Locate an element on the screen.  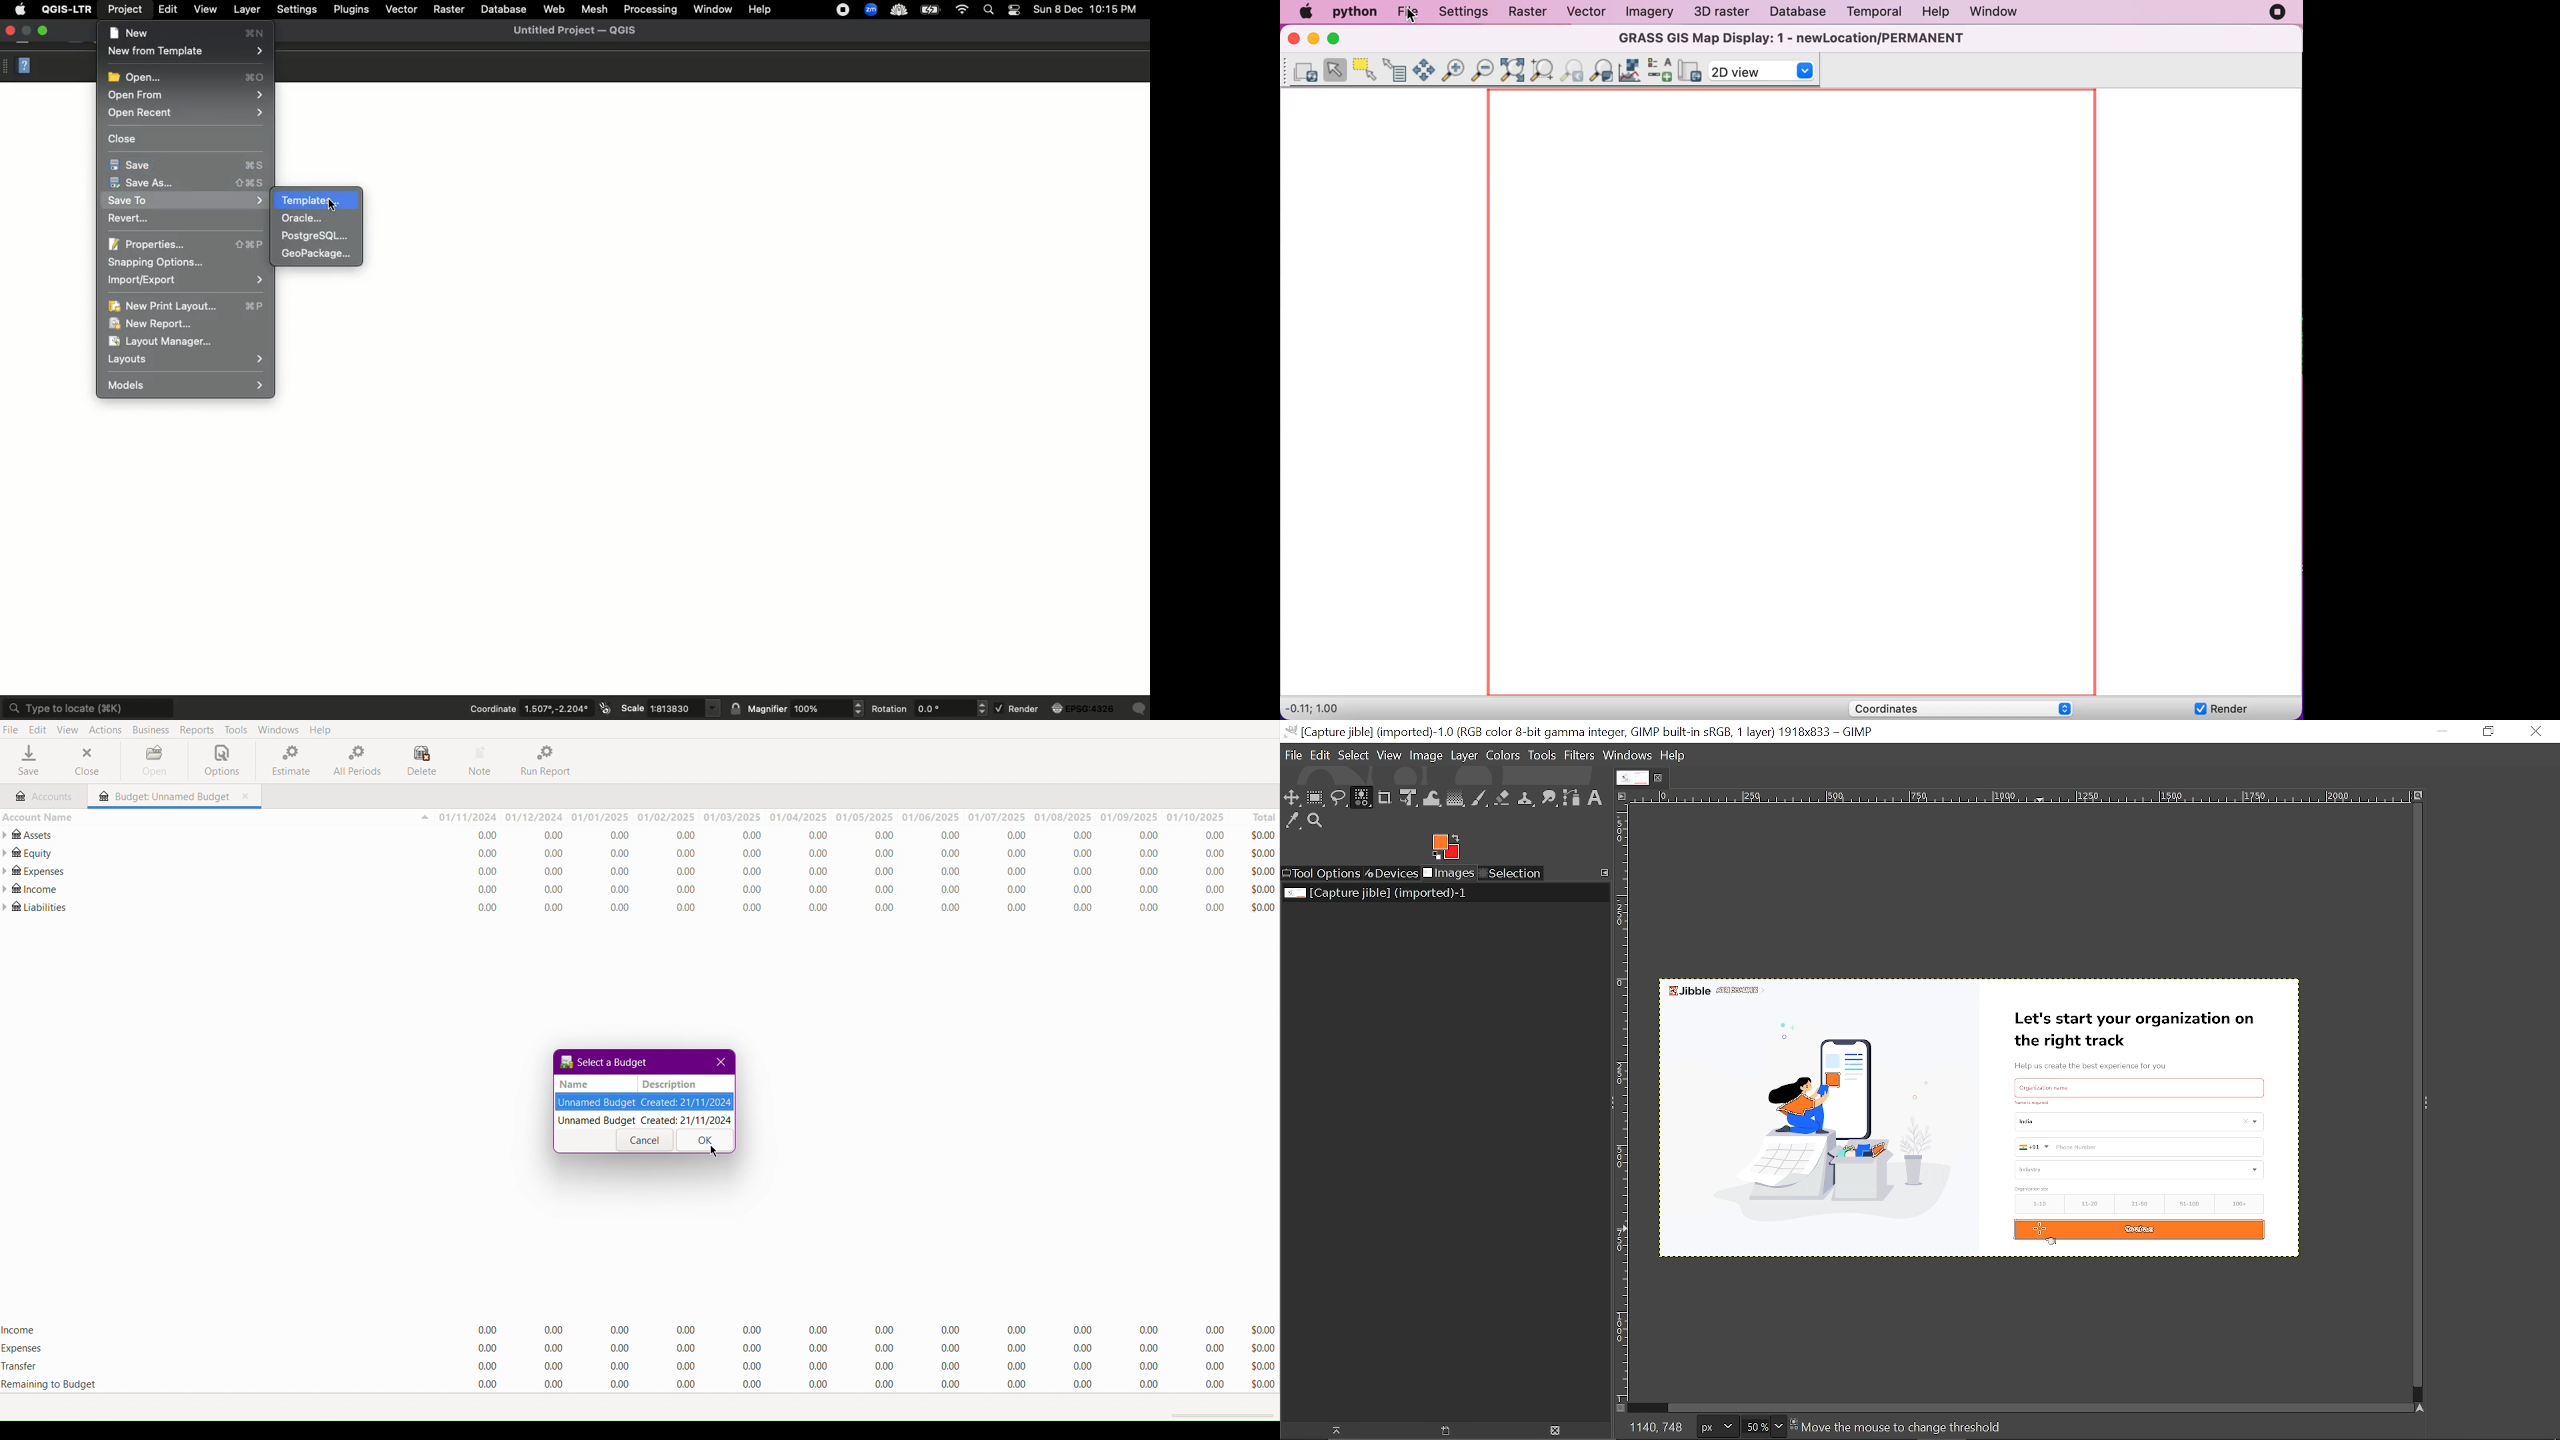
OK is located at coordinates (703, 1142).